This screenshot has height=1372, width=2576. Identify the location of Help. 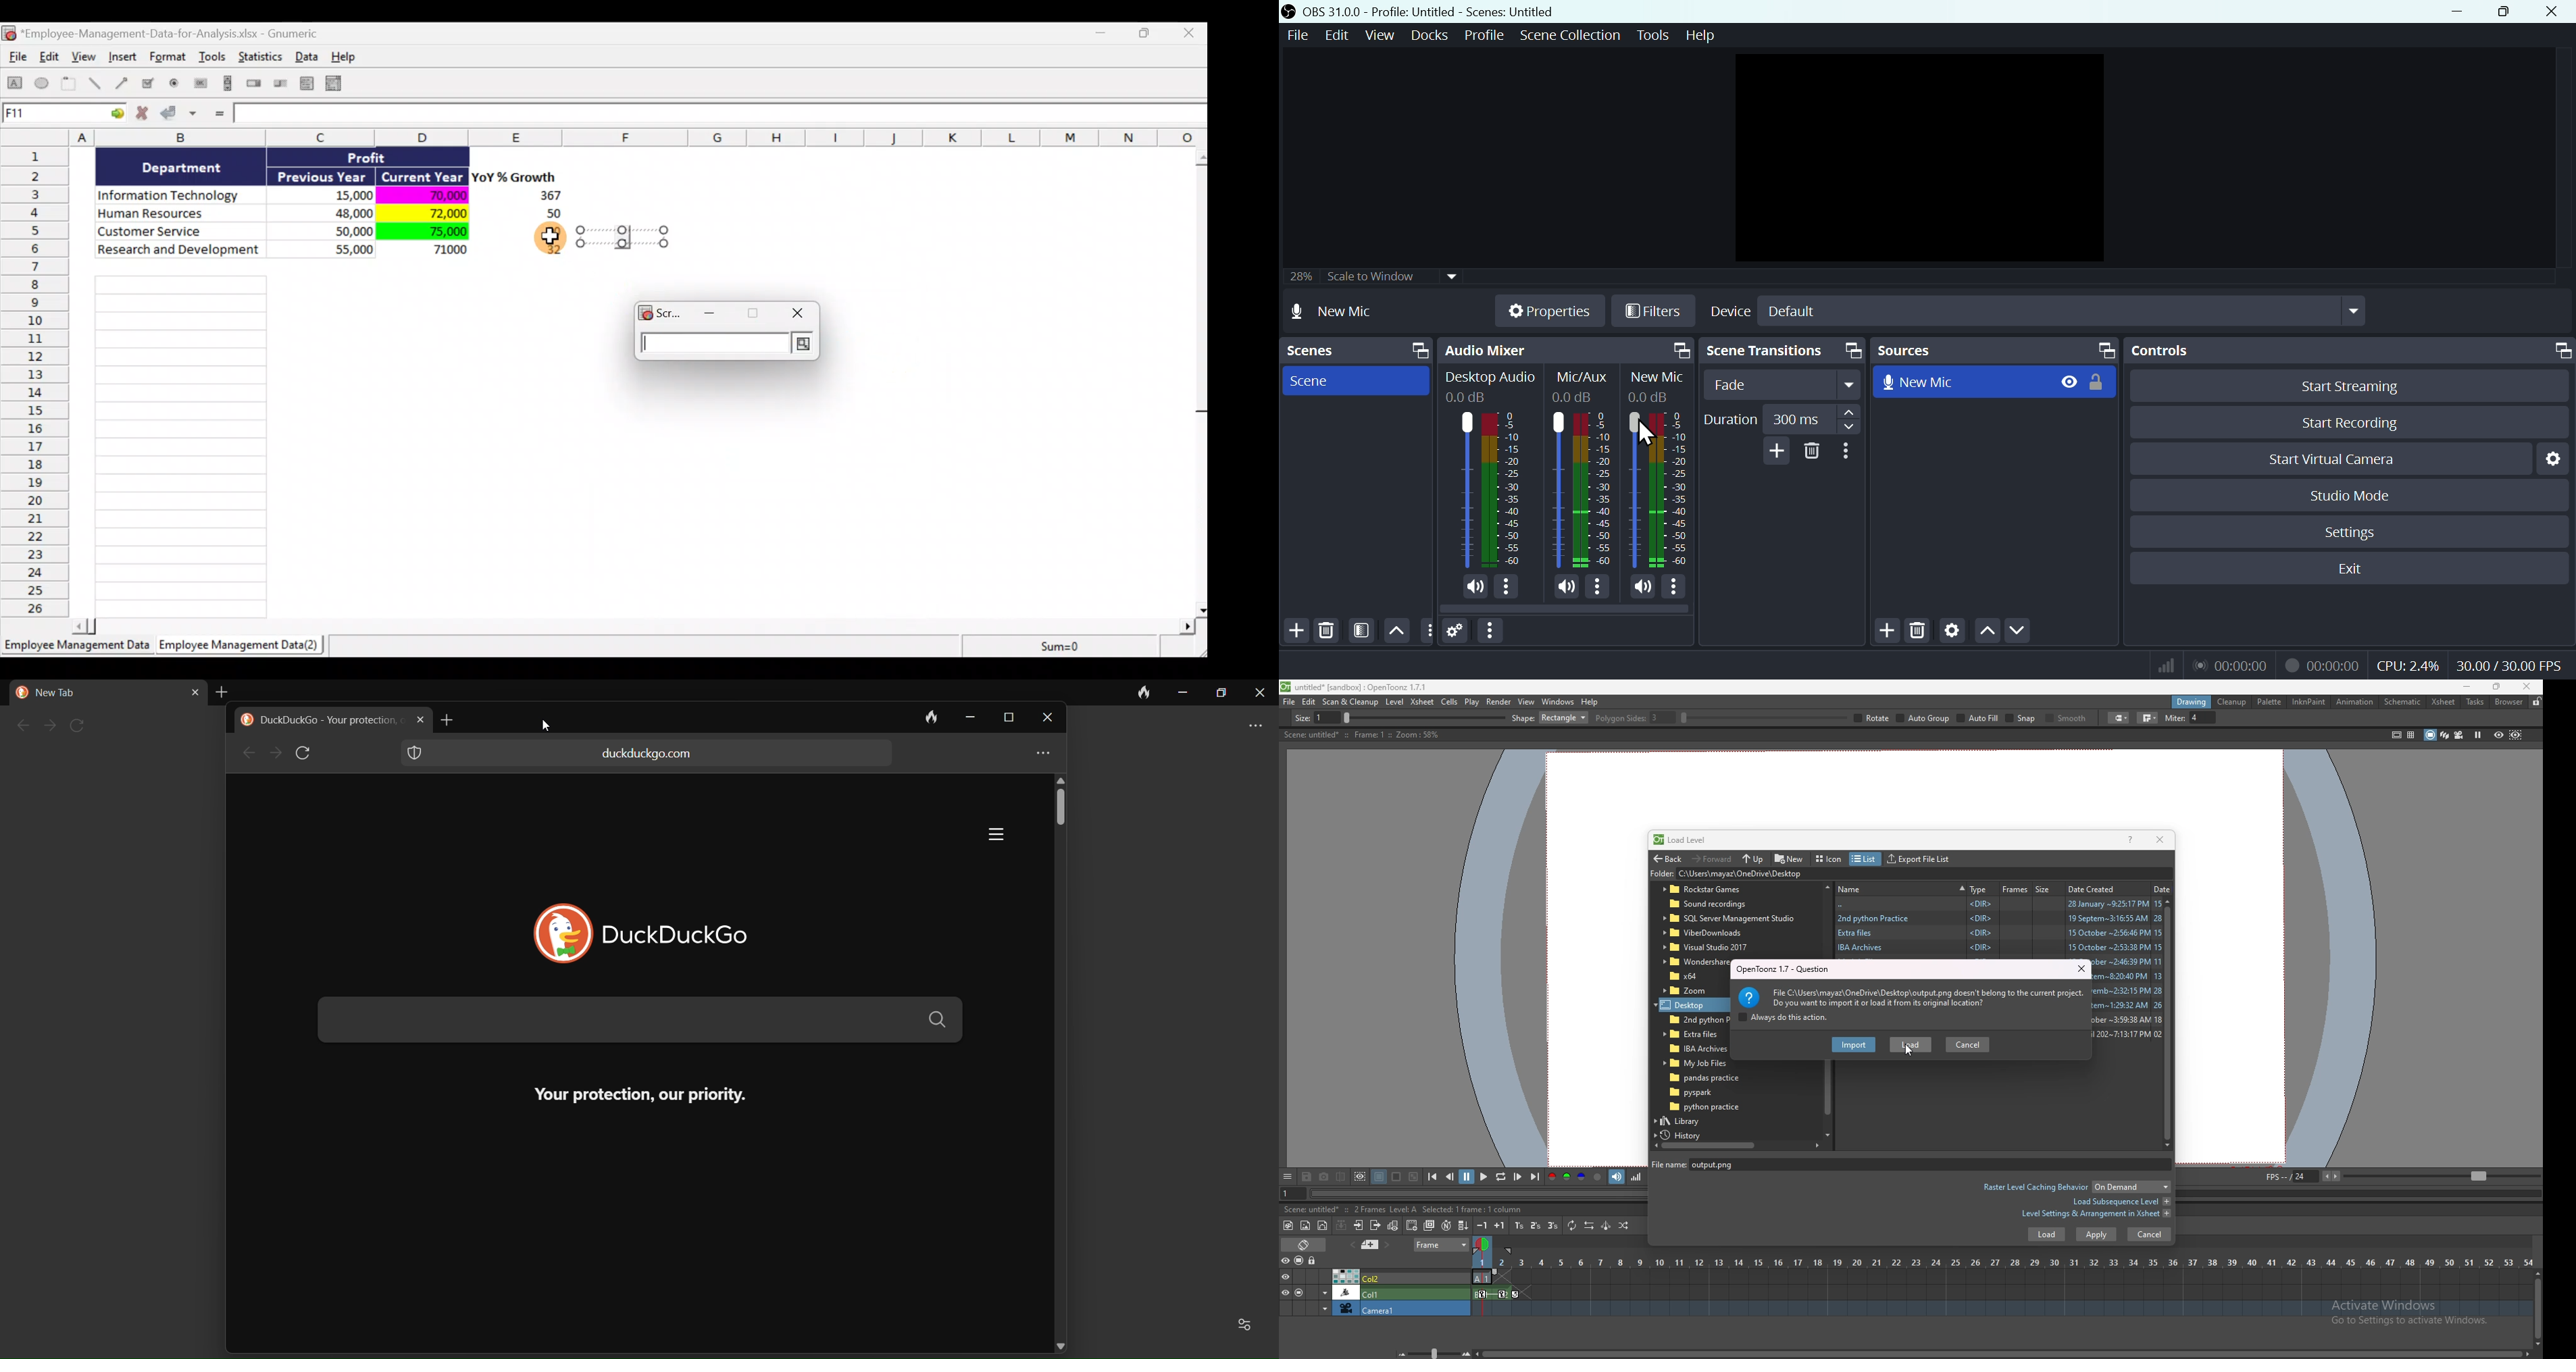
(351, 57).